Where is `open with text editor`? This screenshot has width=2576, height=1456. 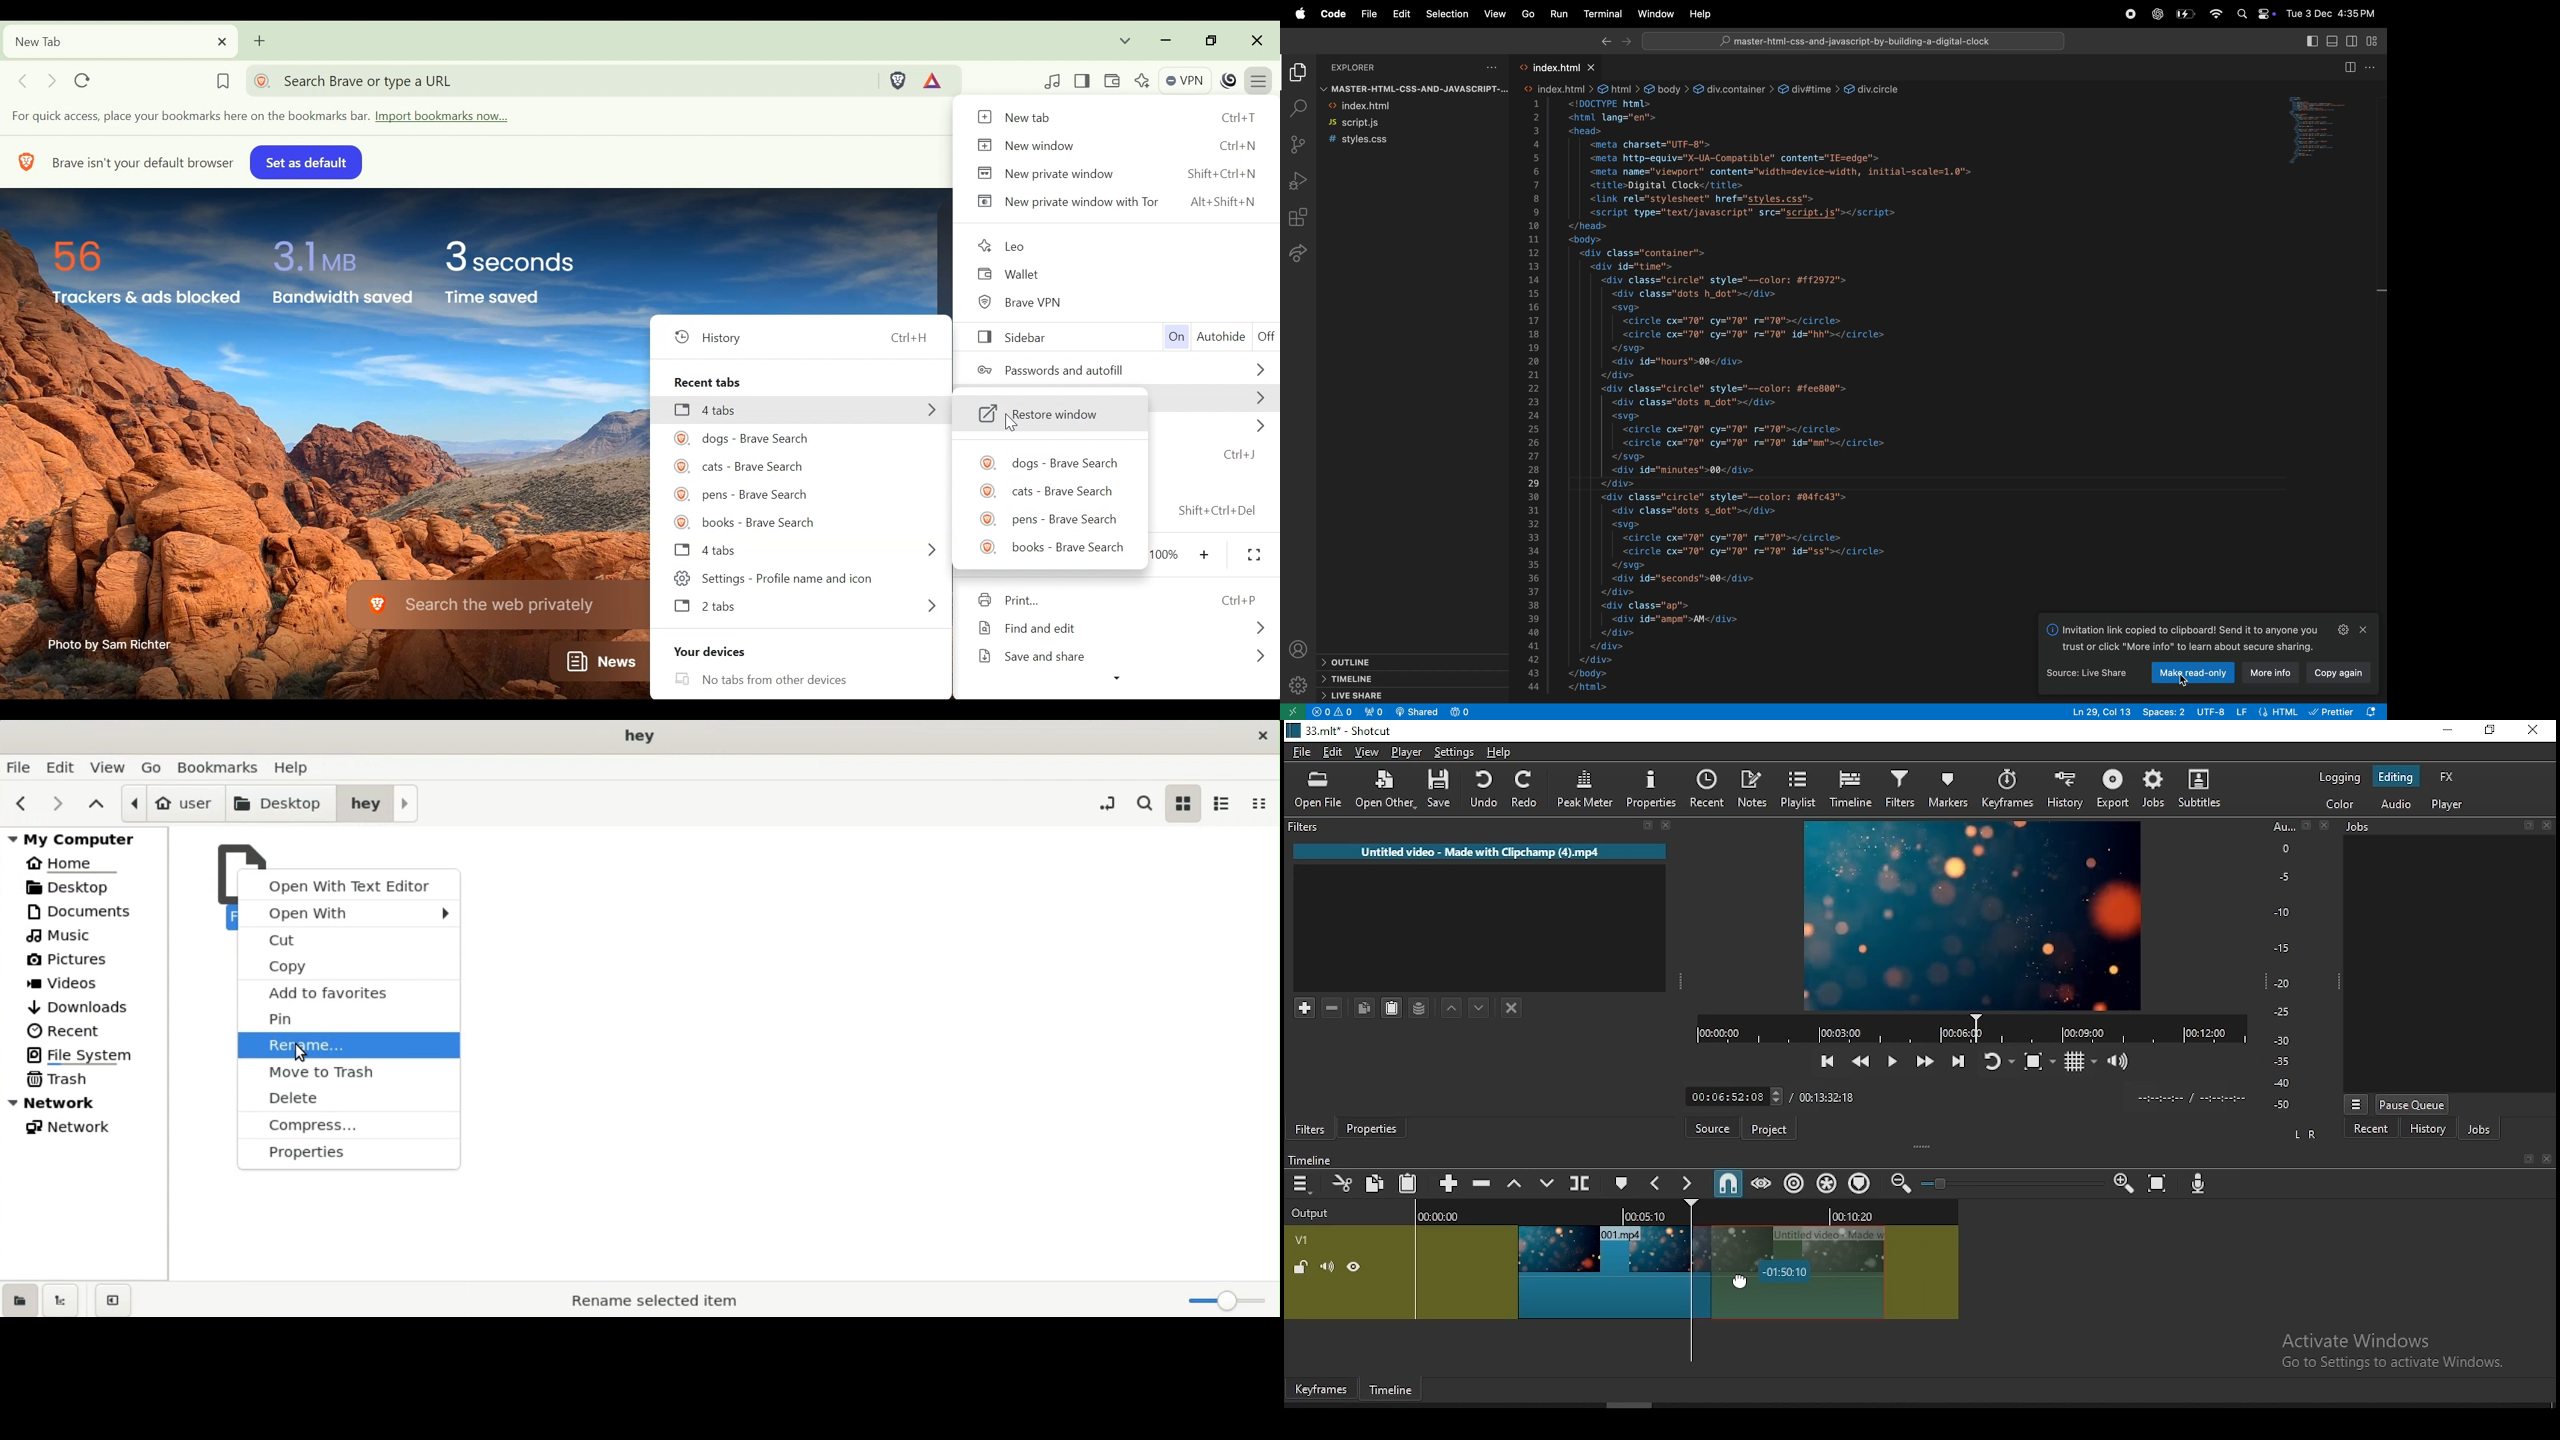 open with text editor is located at coordinates (349, 883).